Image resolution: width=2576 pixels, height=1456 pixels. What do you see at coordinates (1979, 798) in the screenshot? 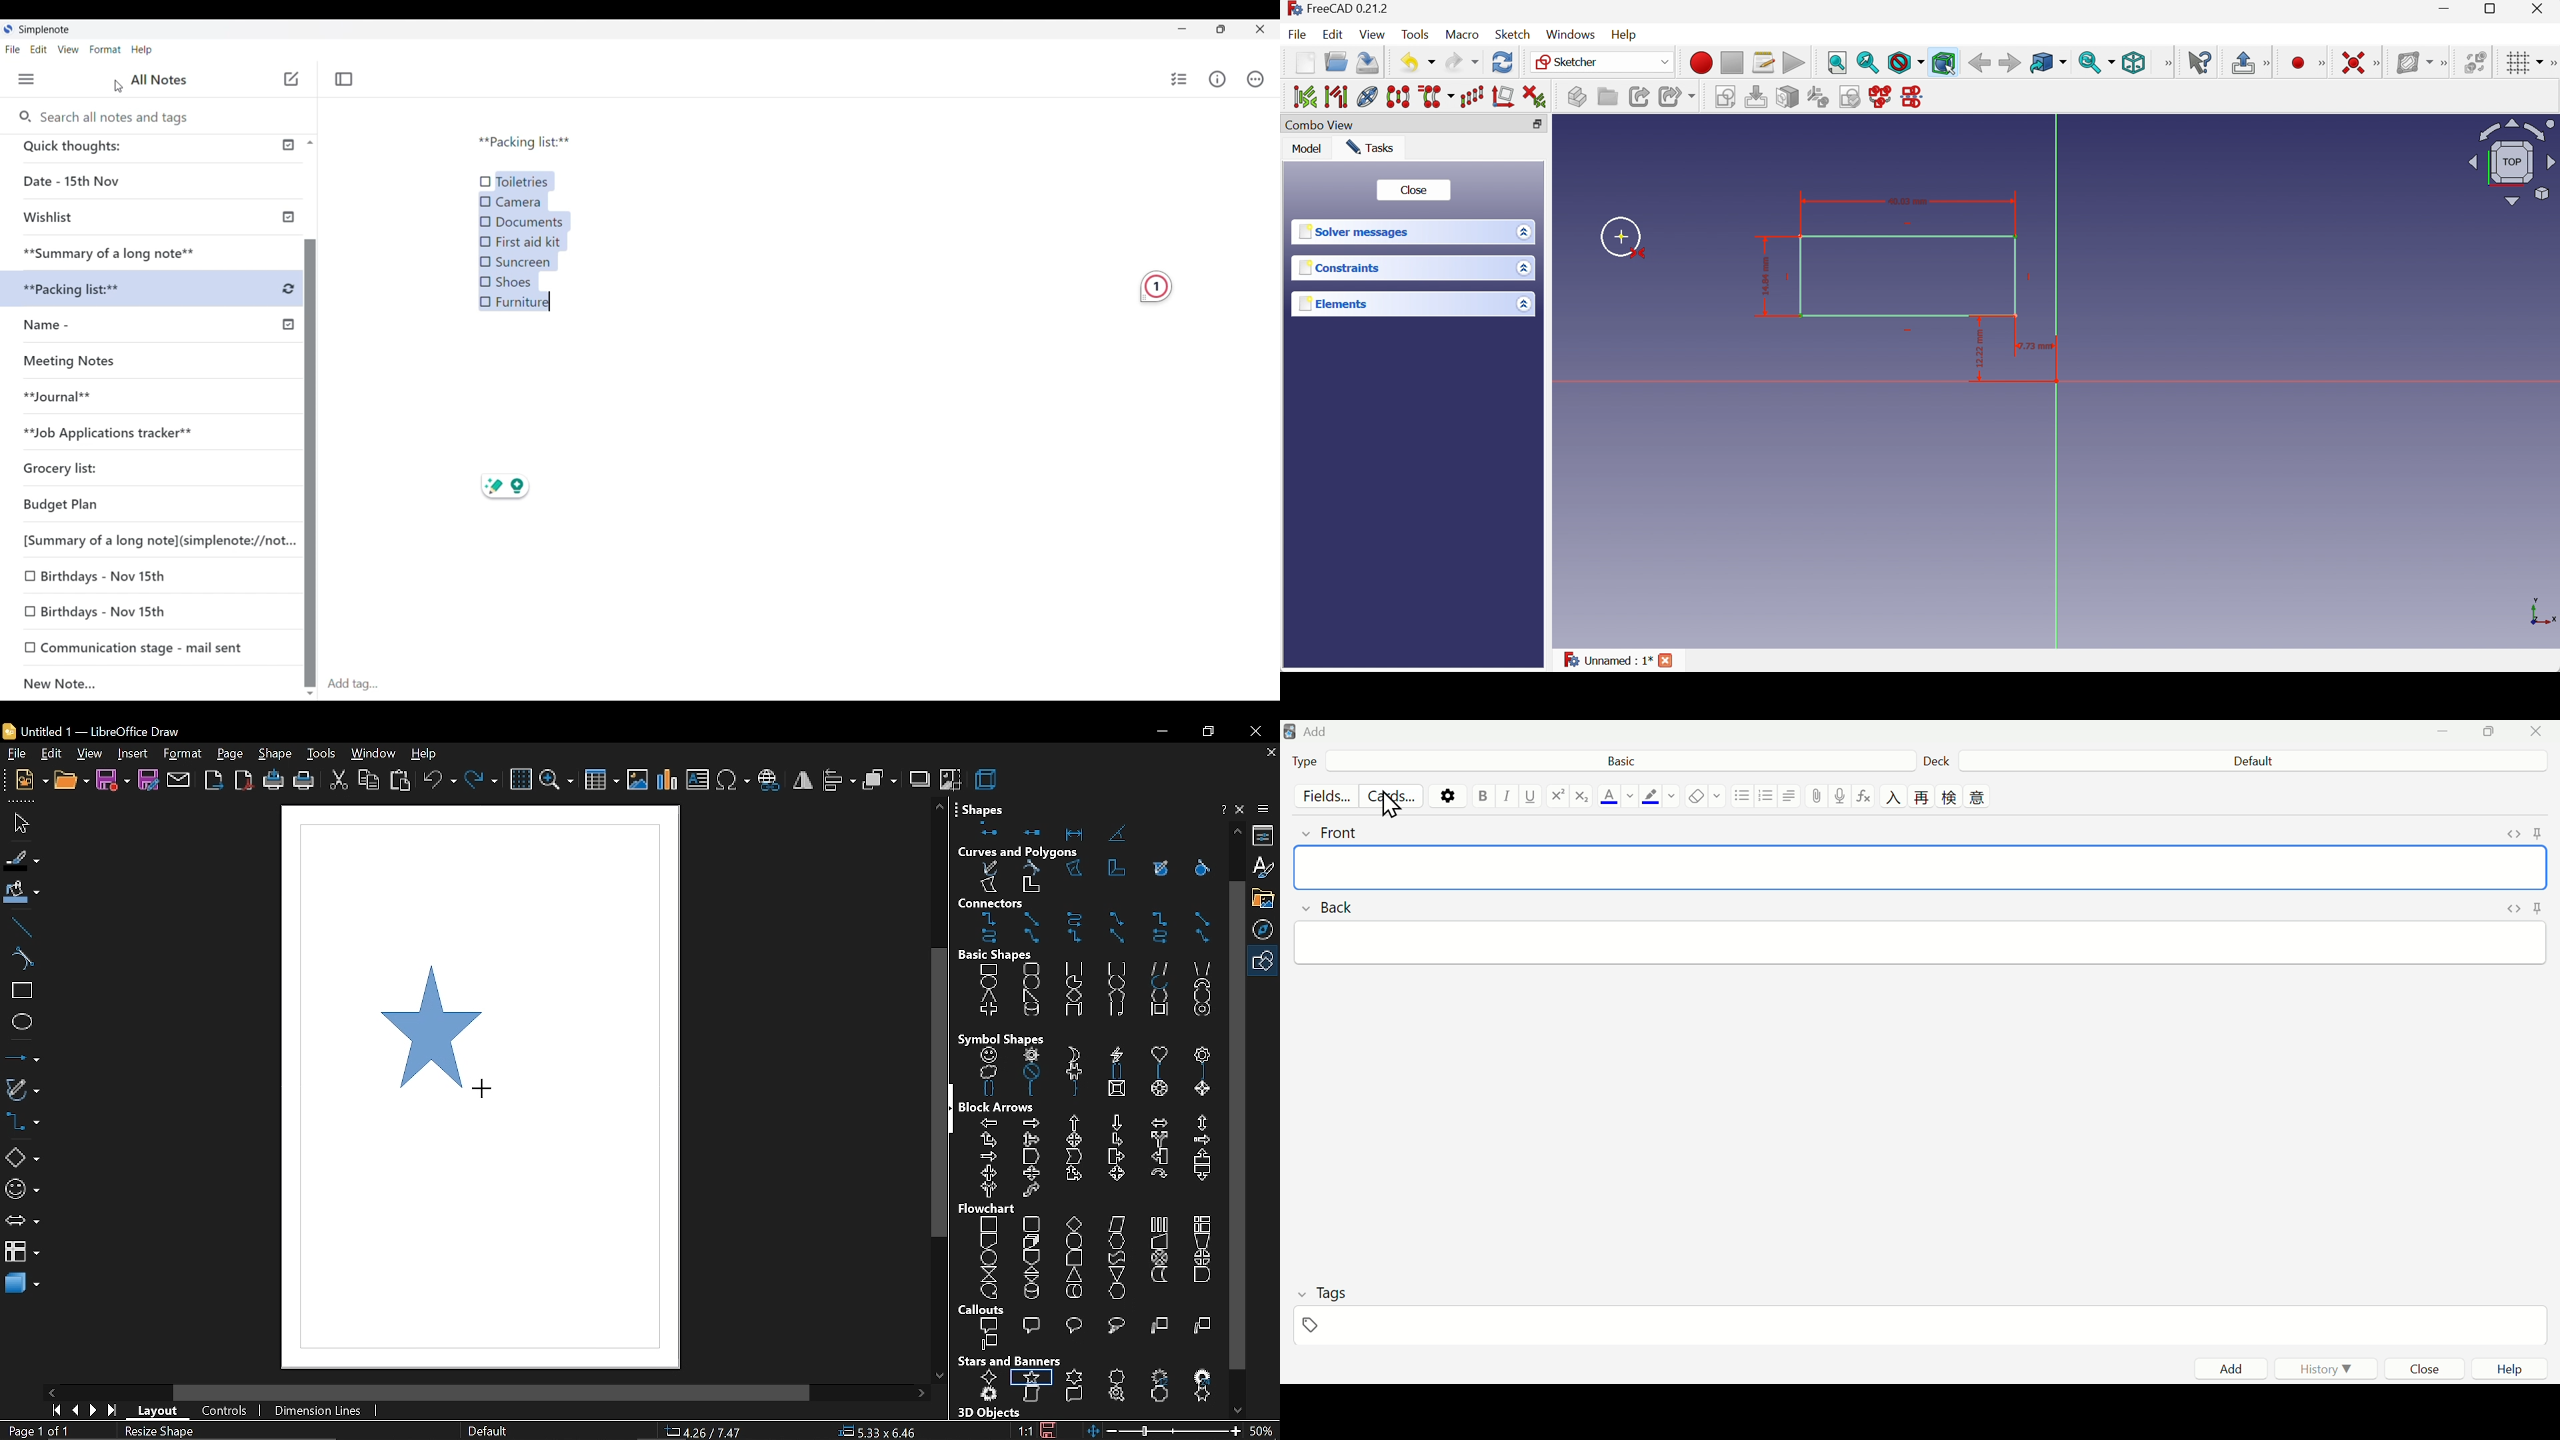
I see `Cloze deletion same card` at bounding box center [1979, 798].